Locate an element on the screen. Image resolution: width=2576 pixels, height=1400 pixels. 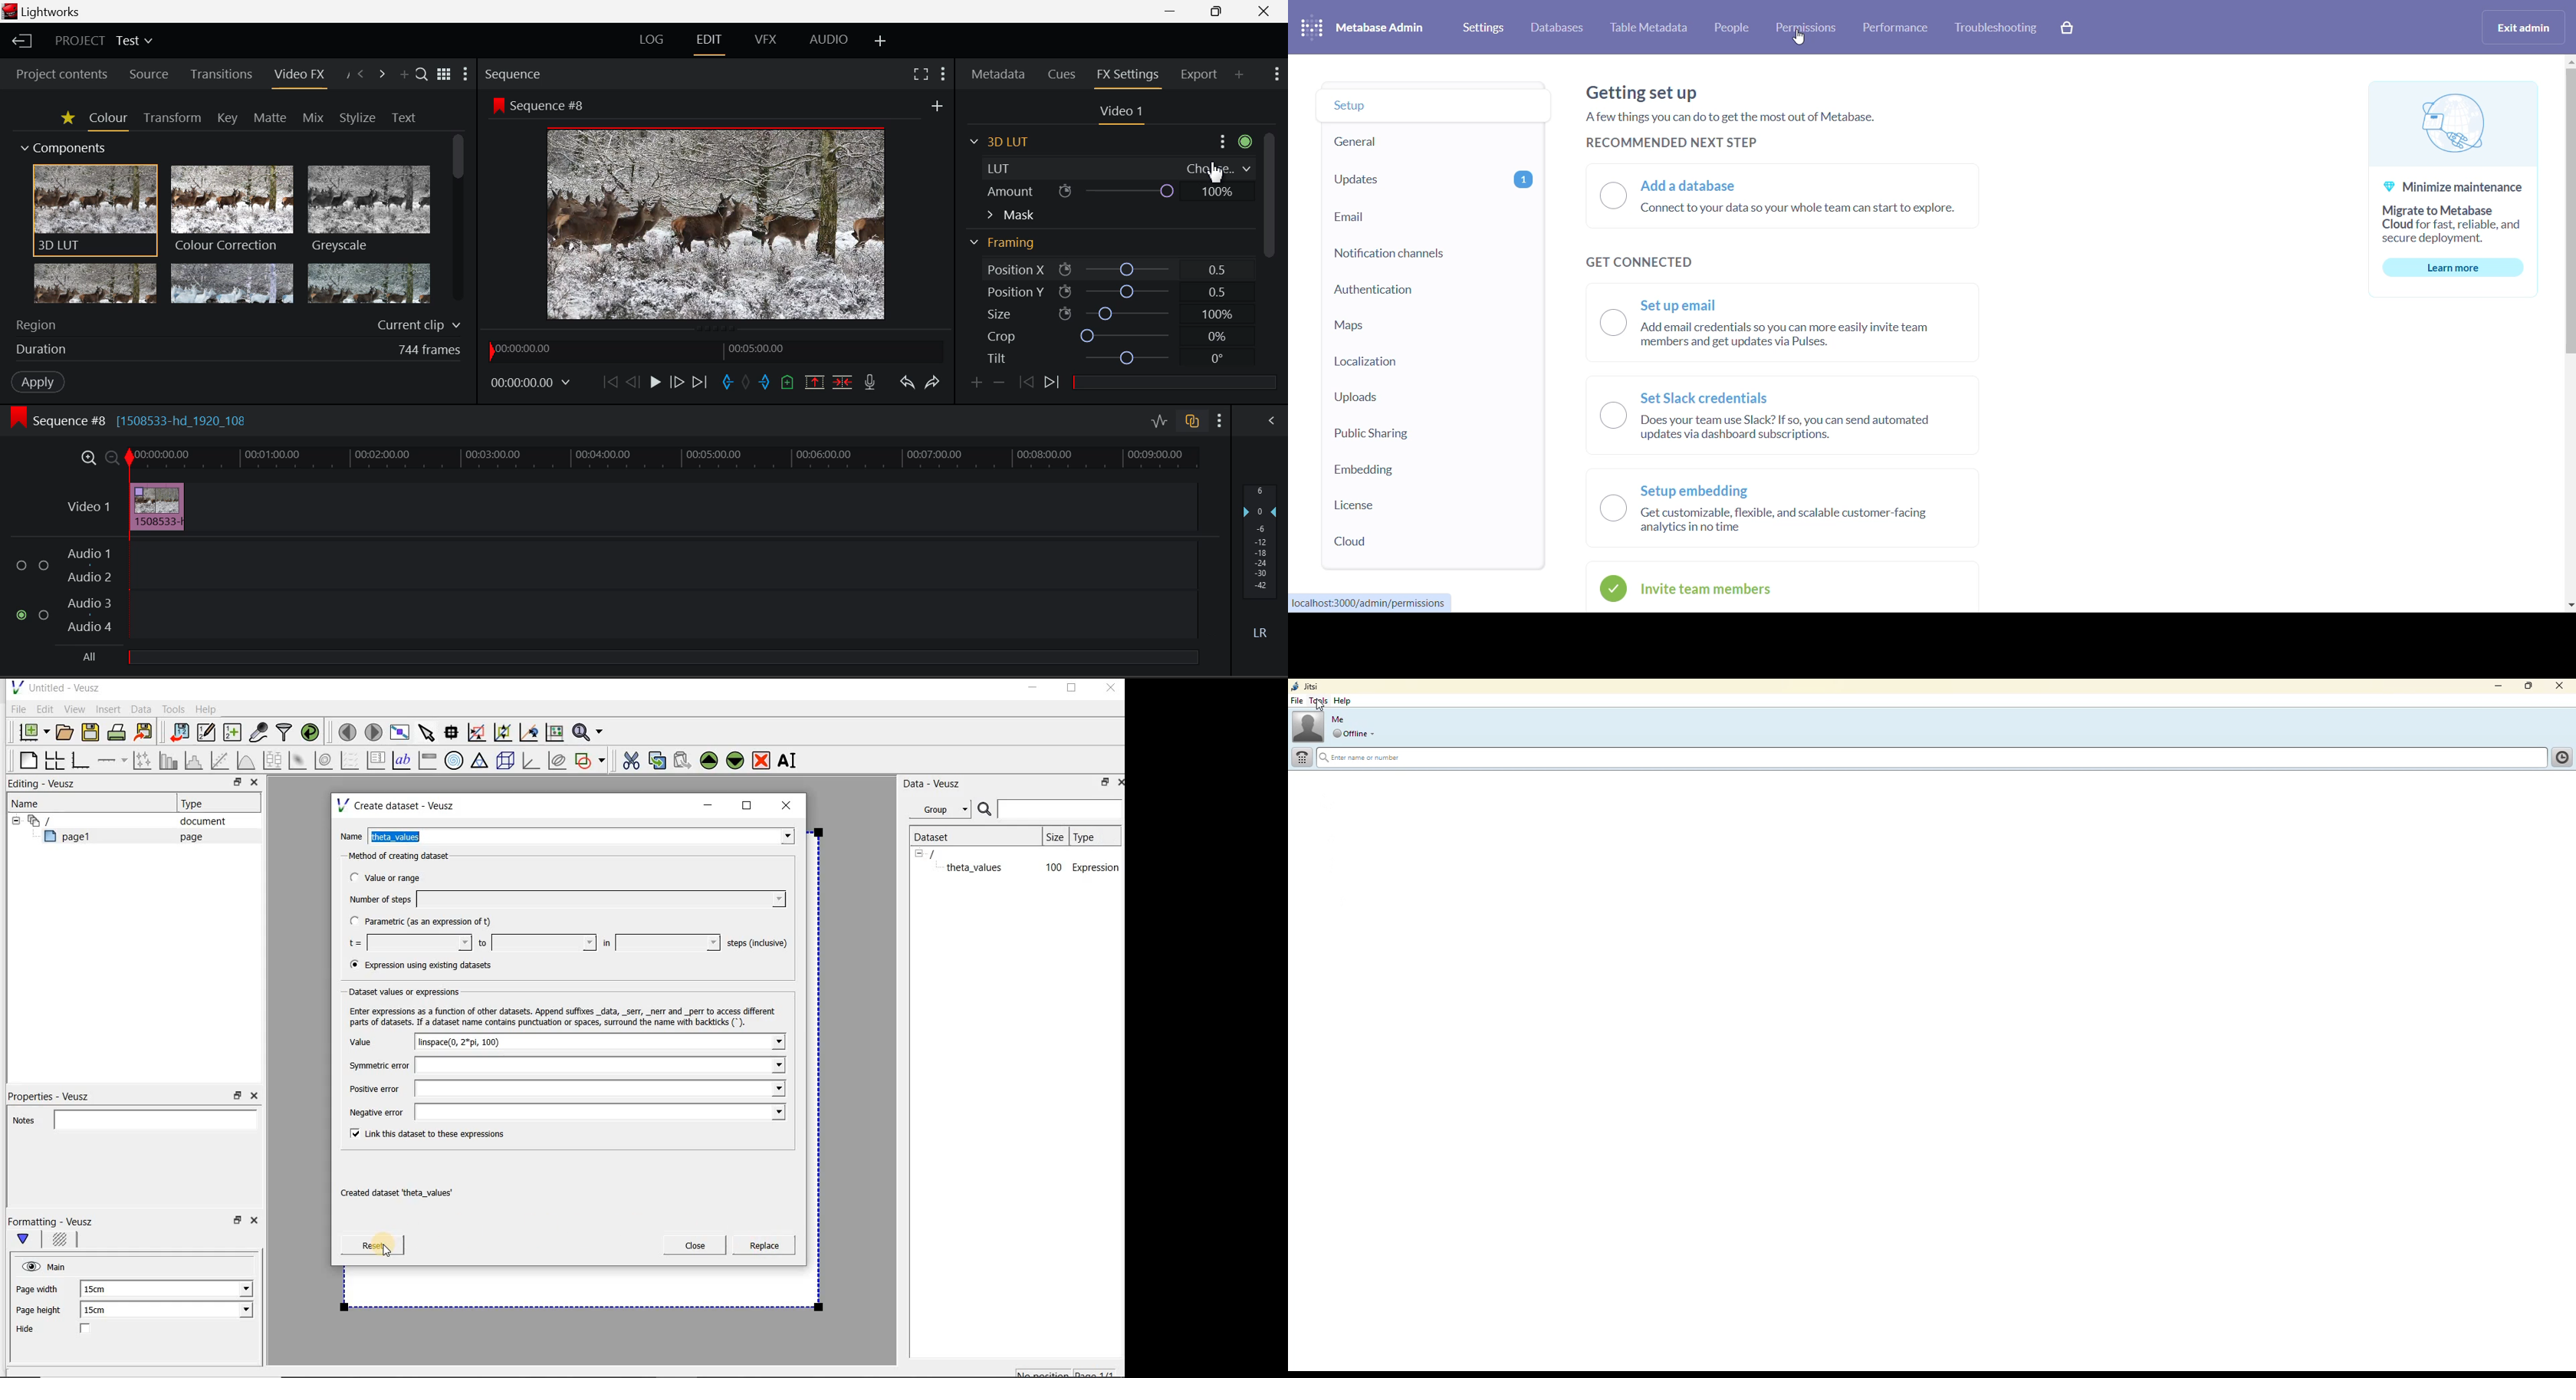
Project contents is located at coordinates (61, 76).